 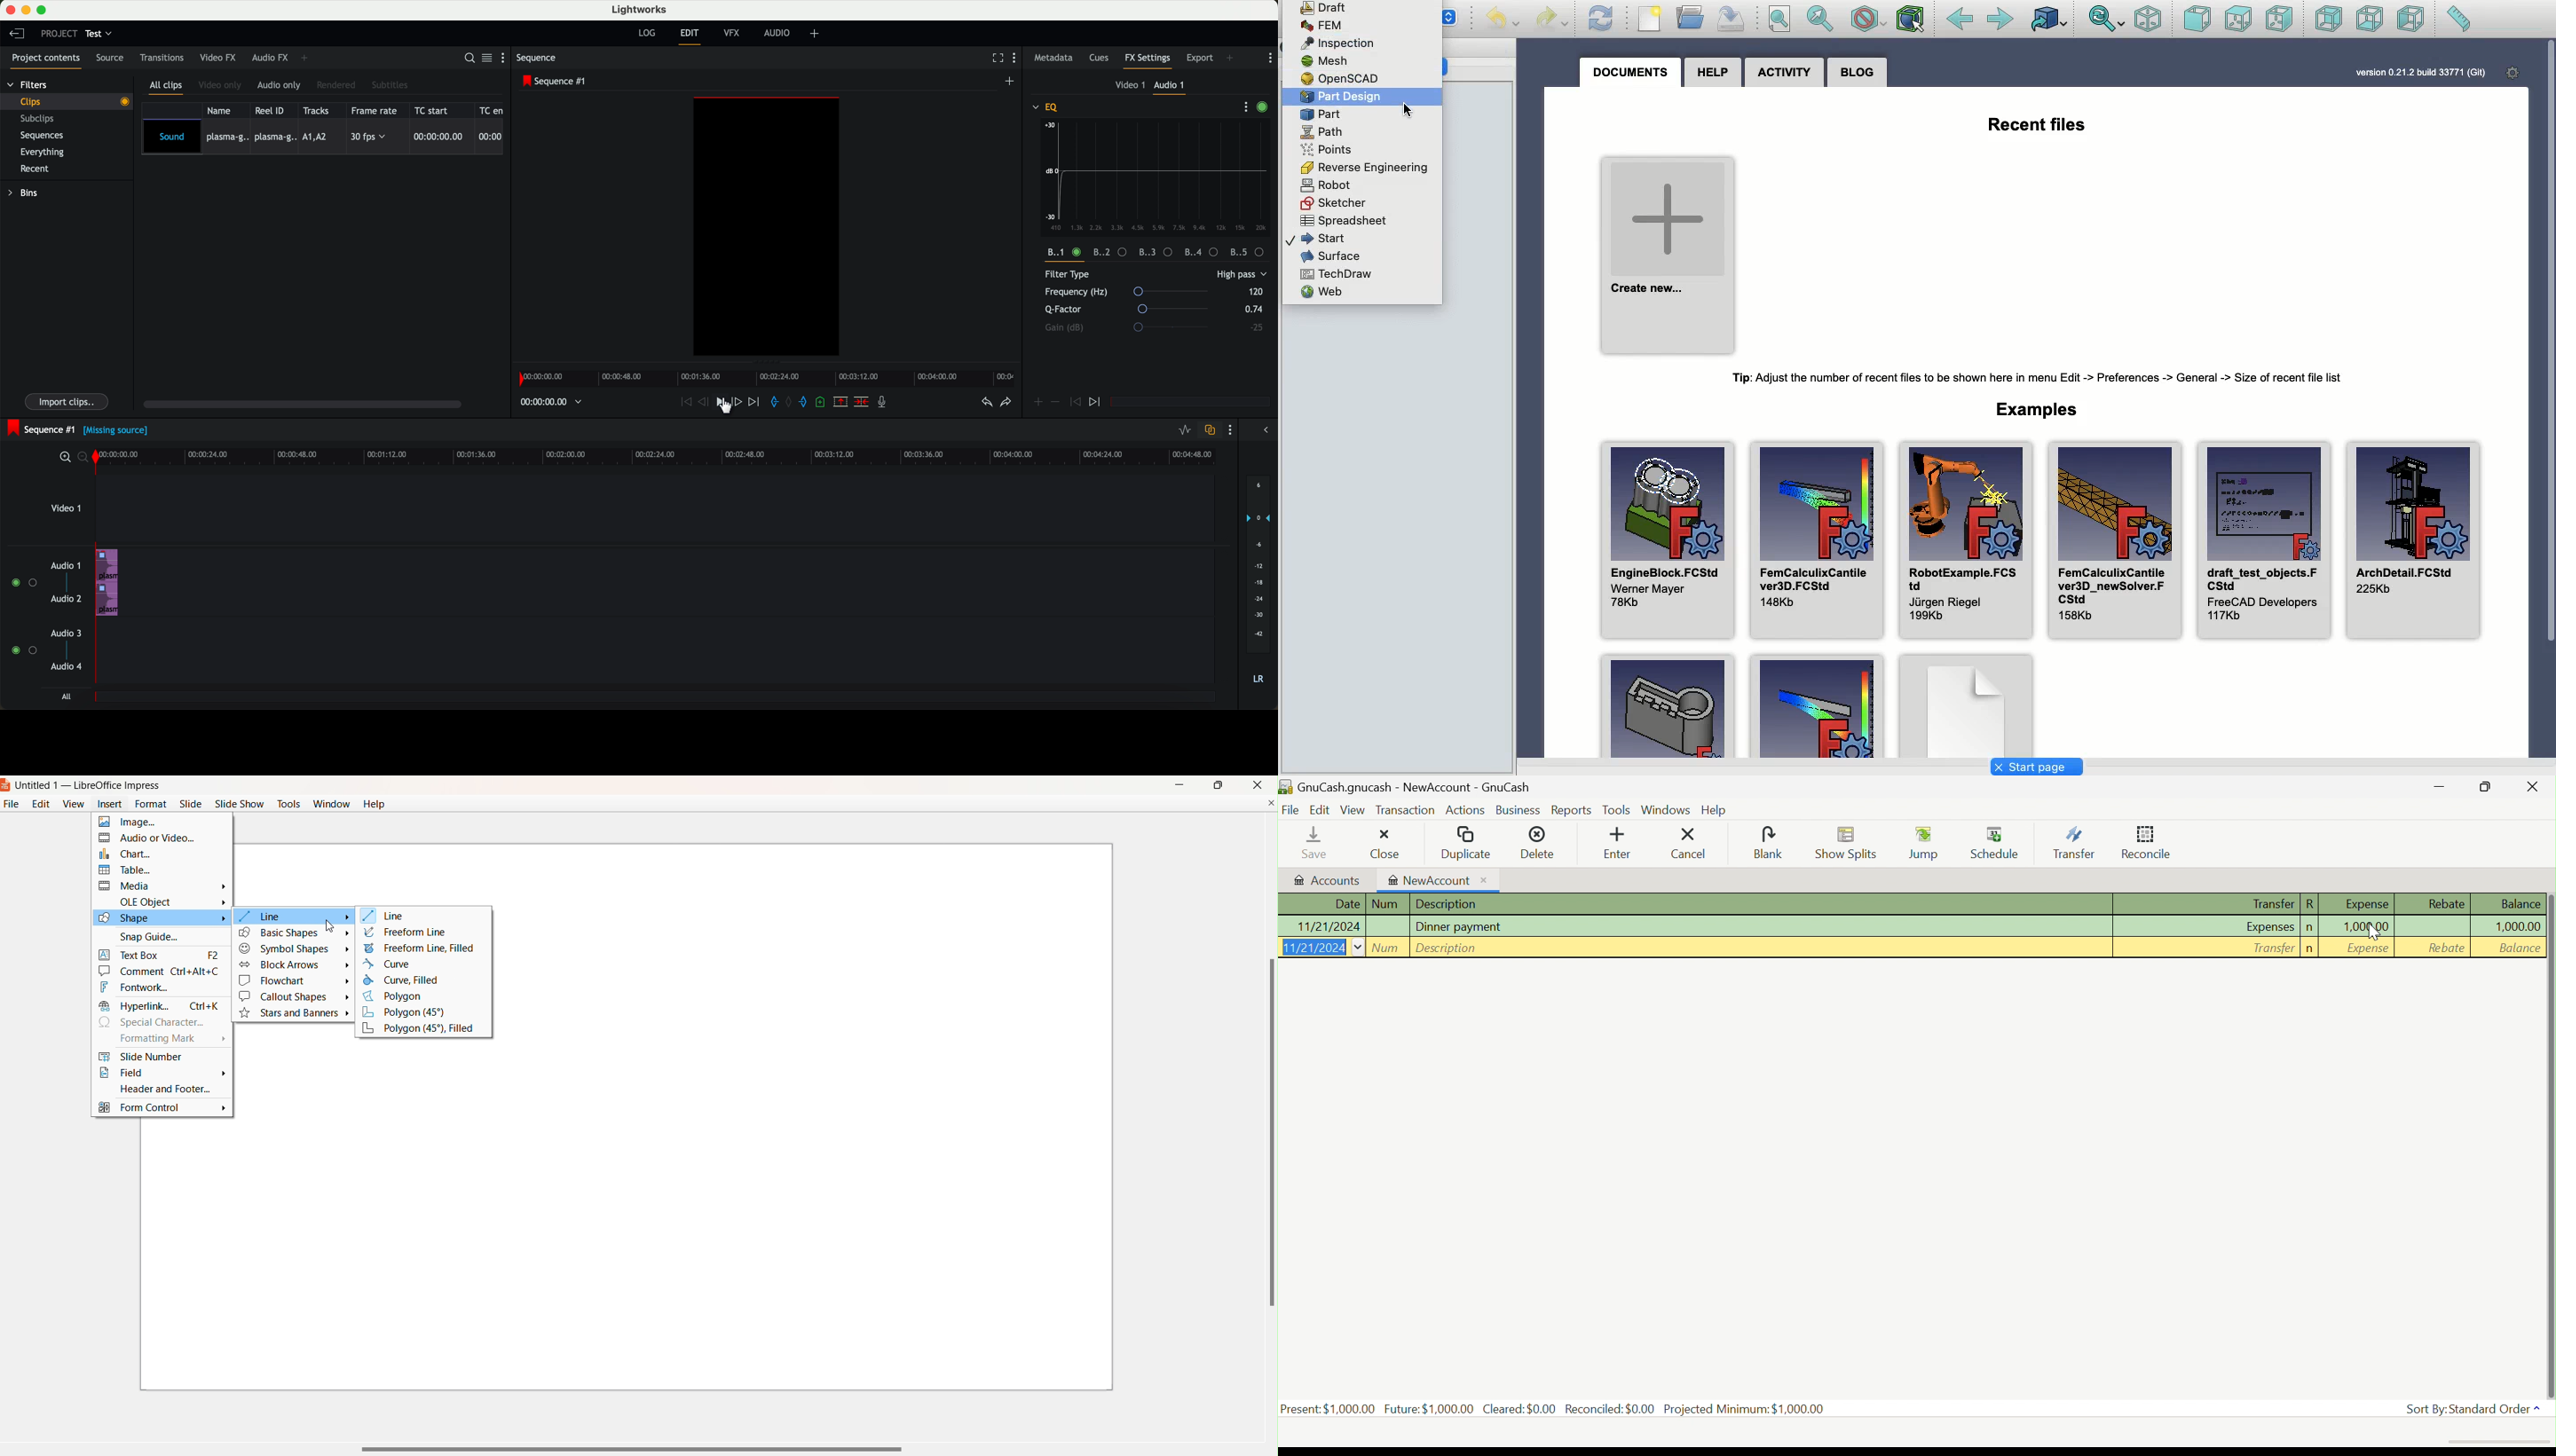 I want to click on Table, so click(x=154, y=870).